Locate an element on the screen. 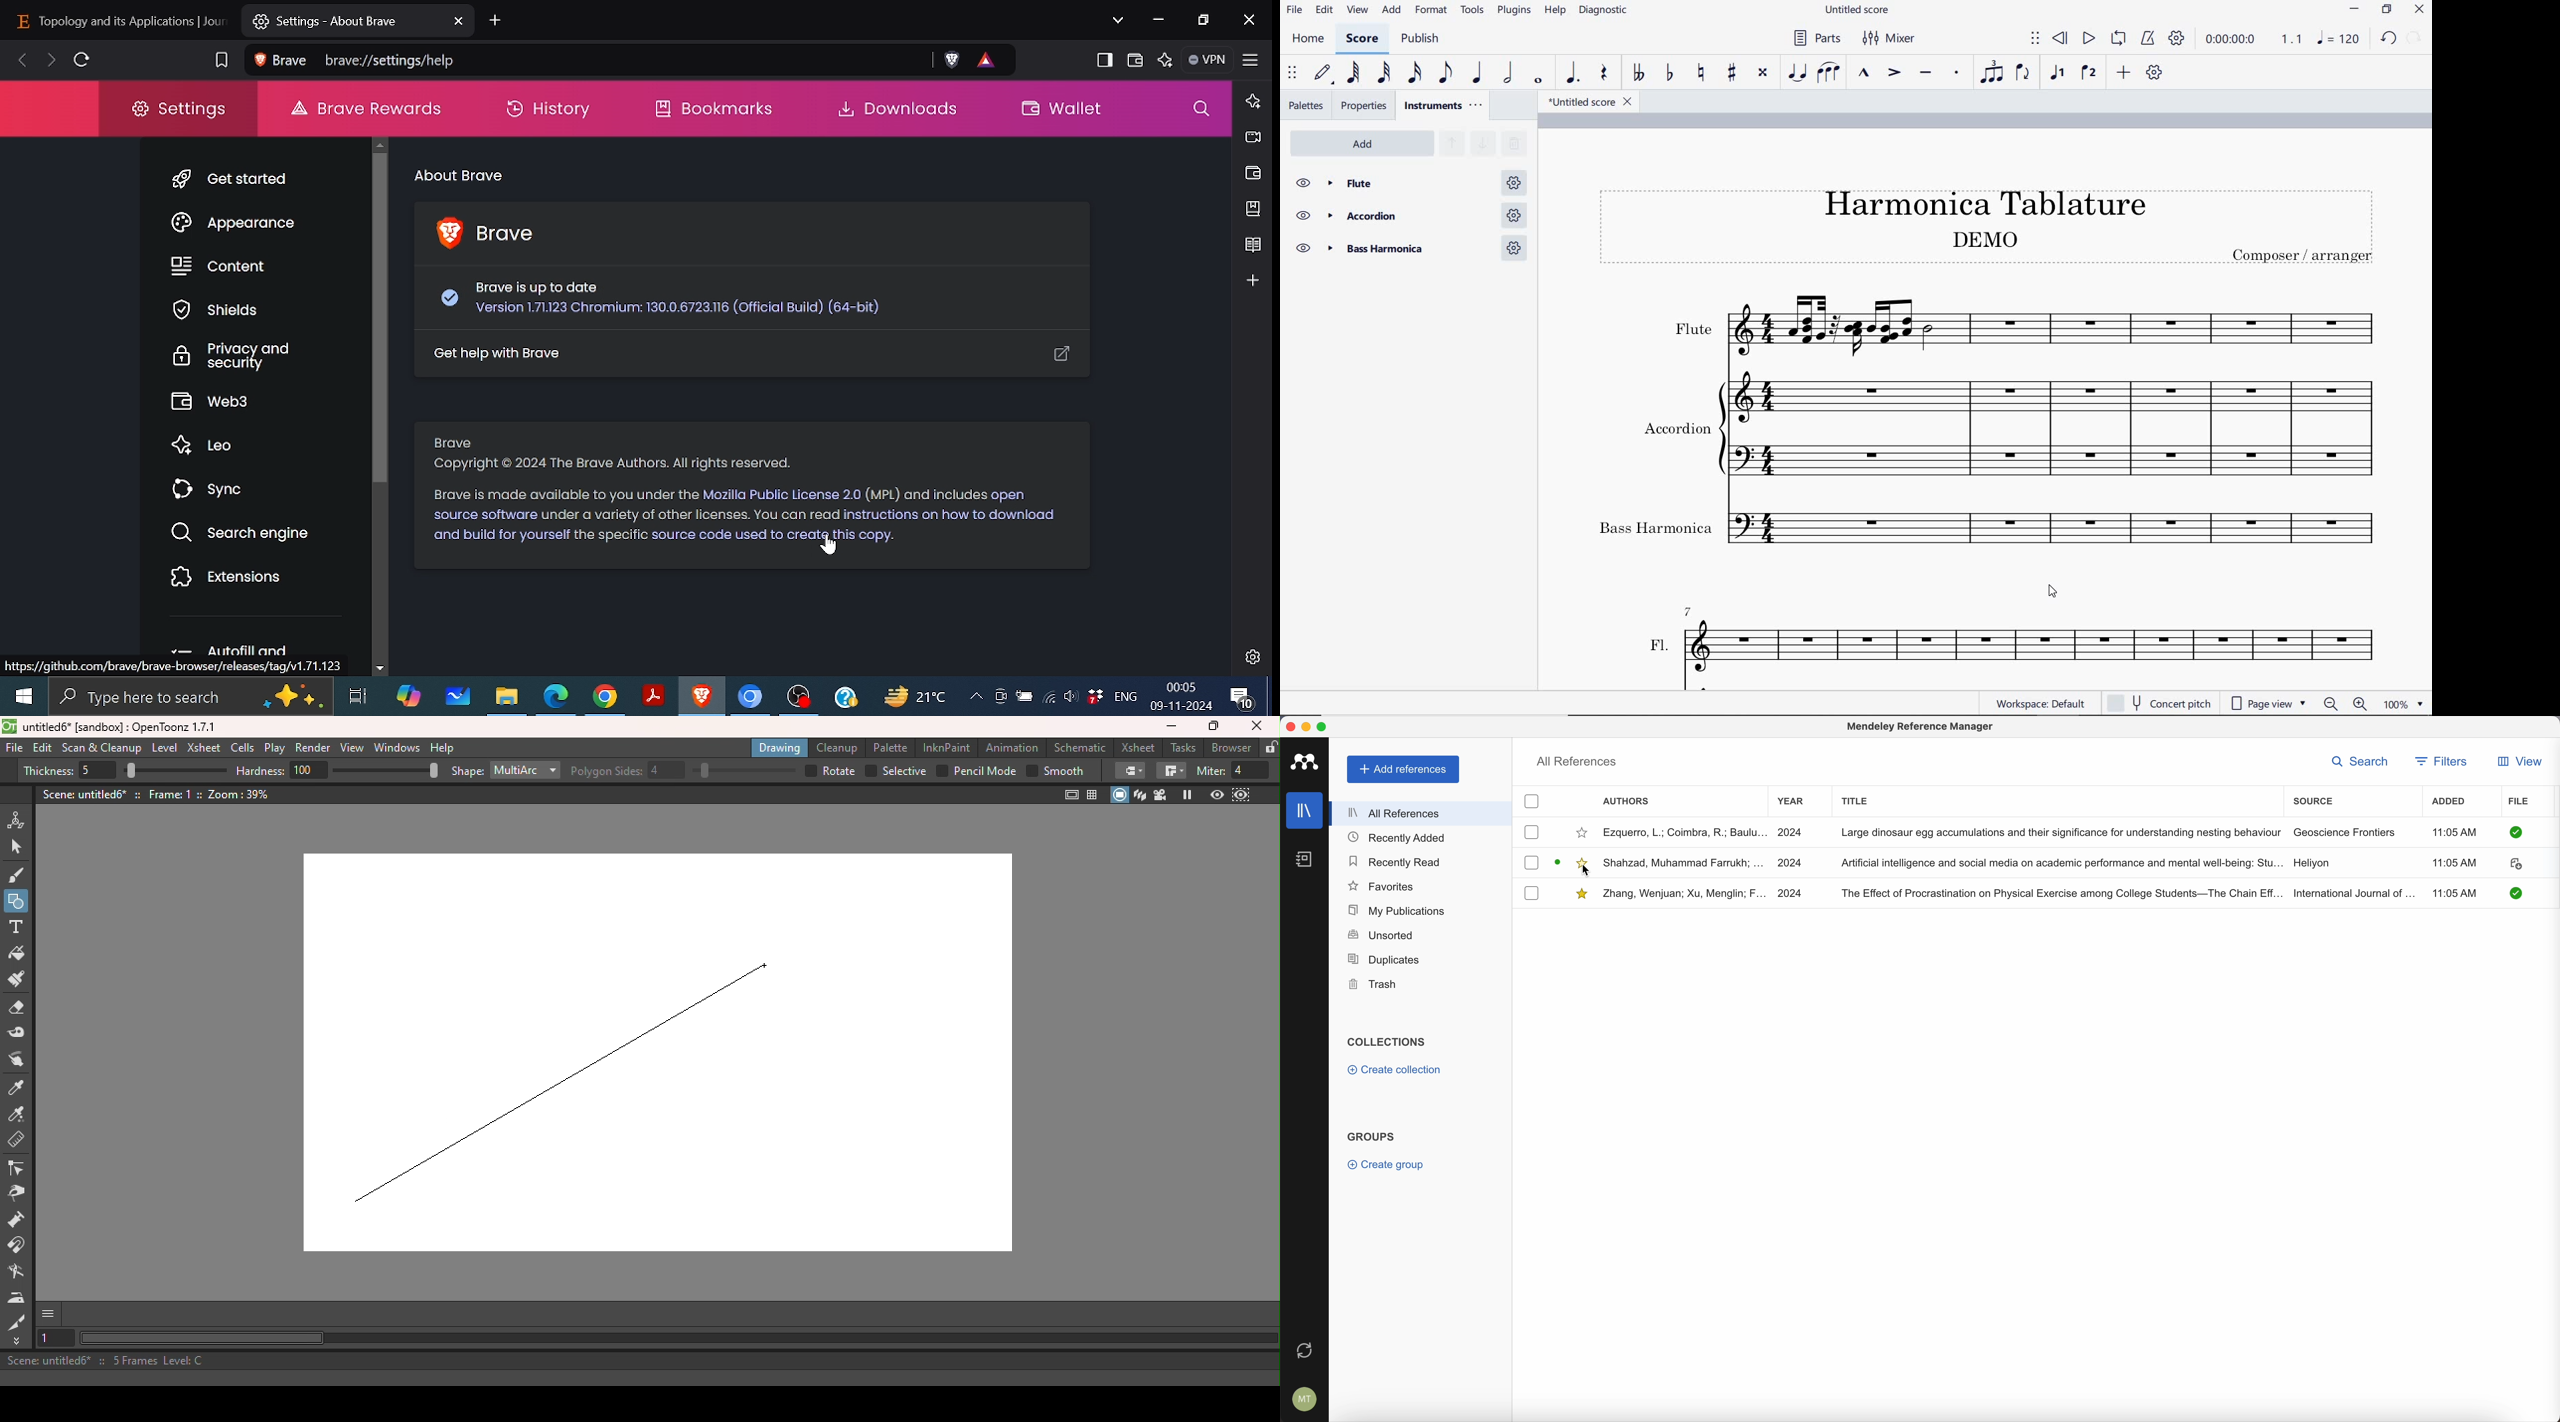 The height and width of the screenshot is (1428, 2576). checkbox is located at coordinates (1532, 833).